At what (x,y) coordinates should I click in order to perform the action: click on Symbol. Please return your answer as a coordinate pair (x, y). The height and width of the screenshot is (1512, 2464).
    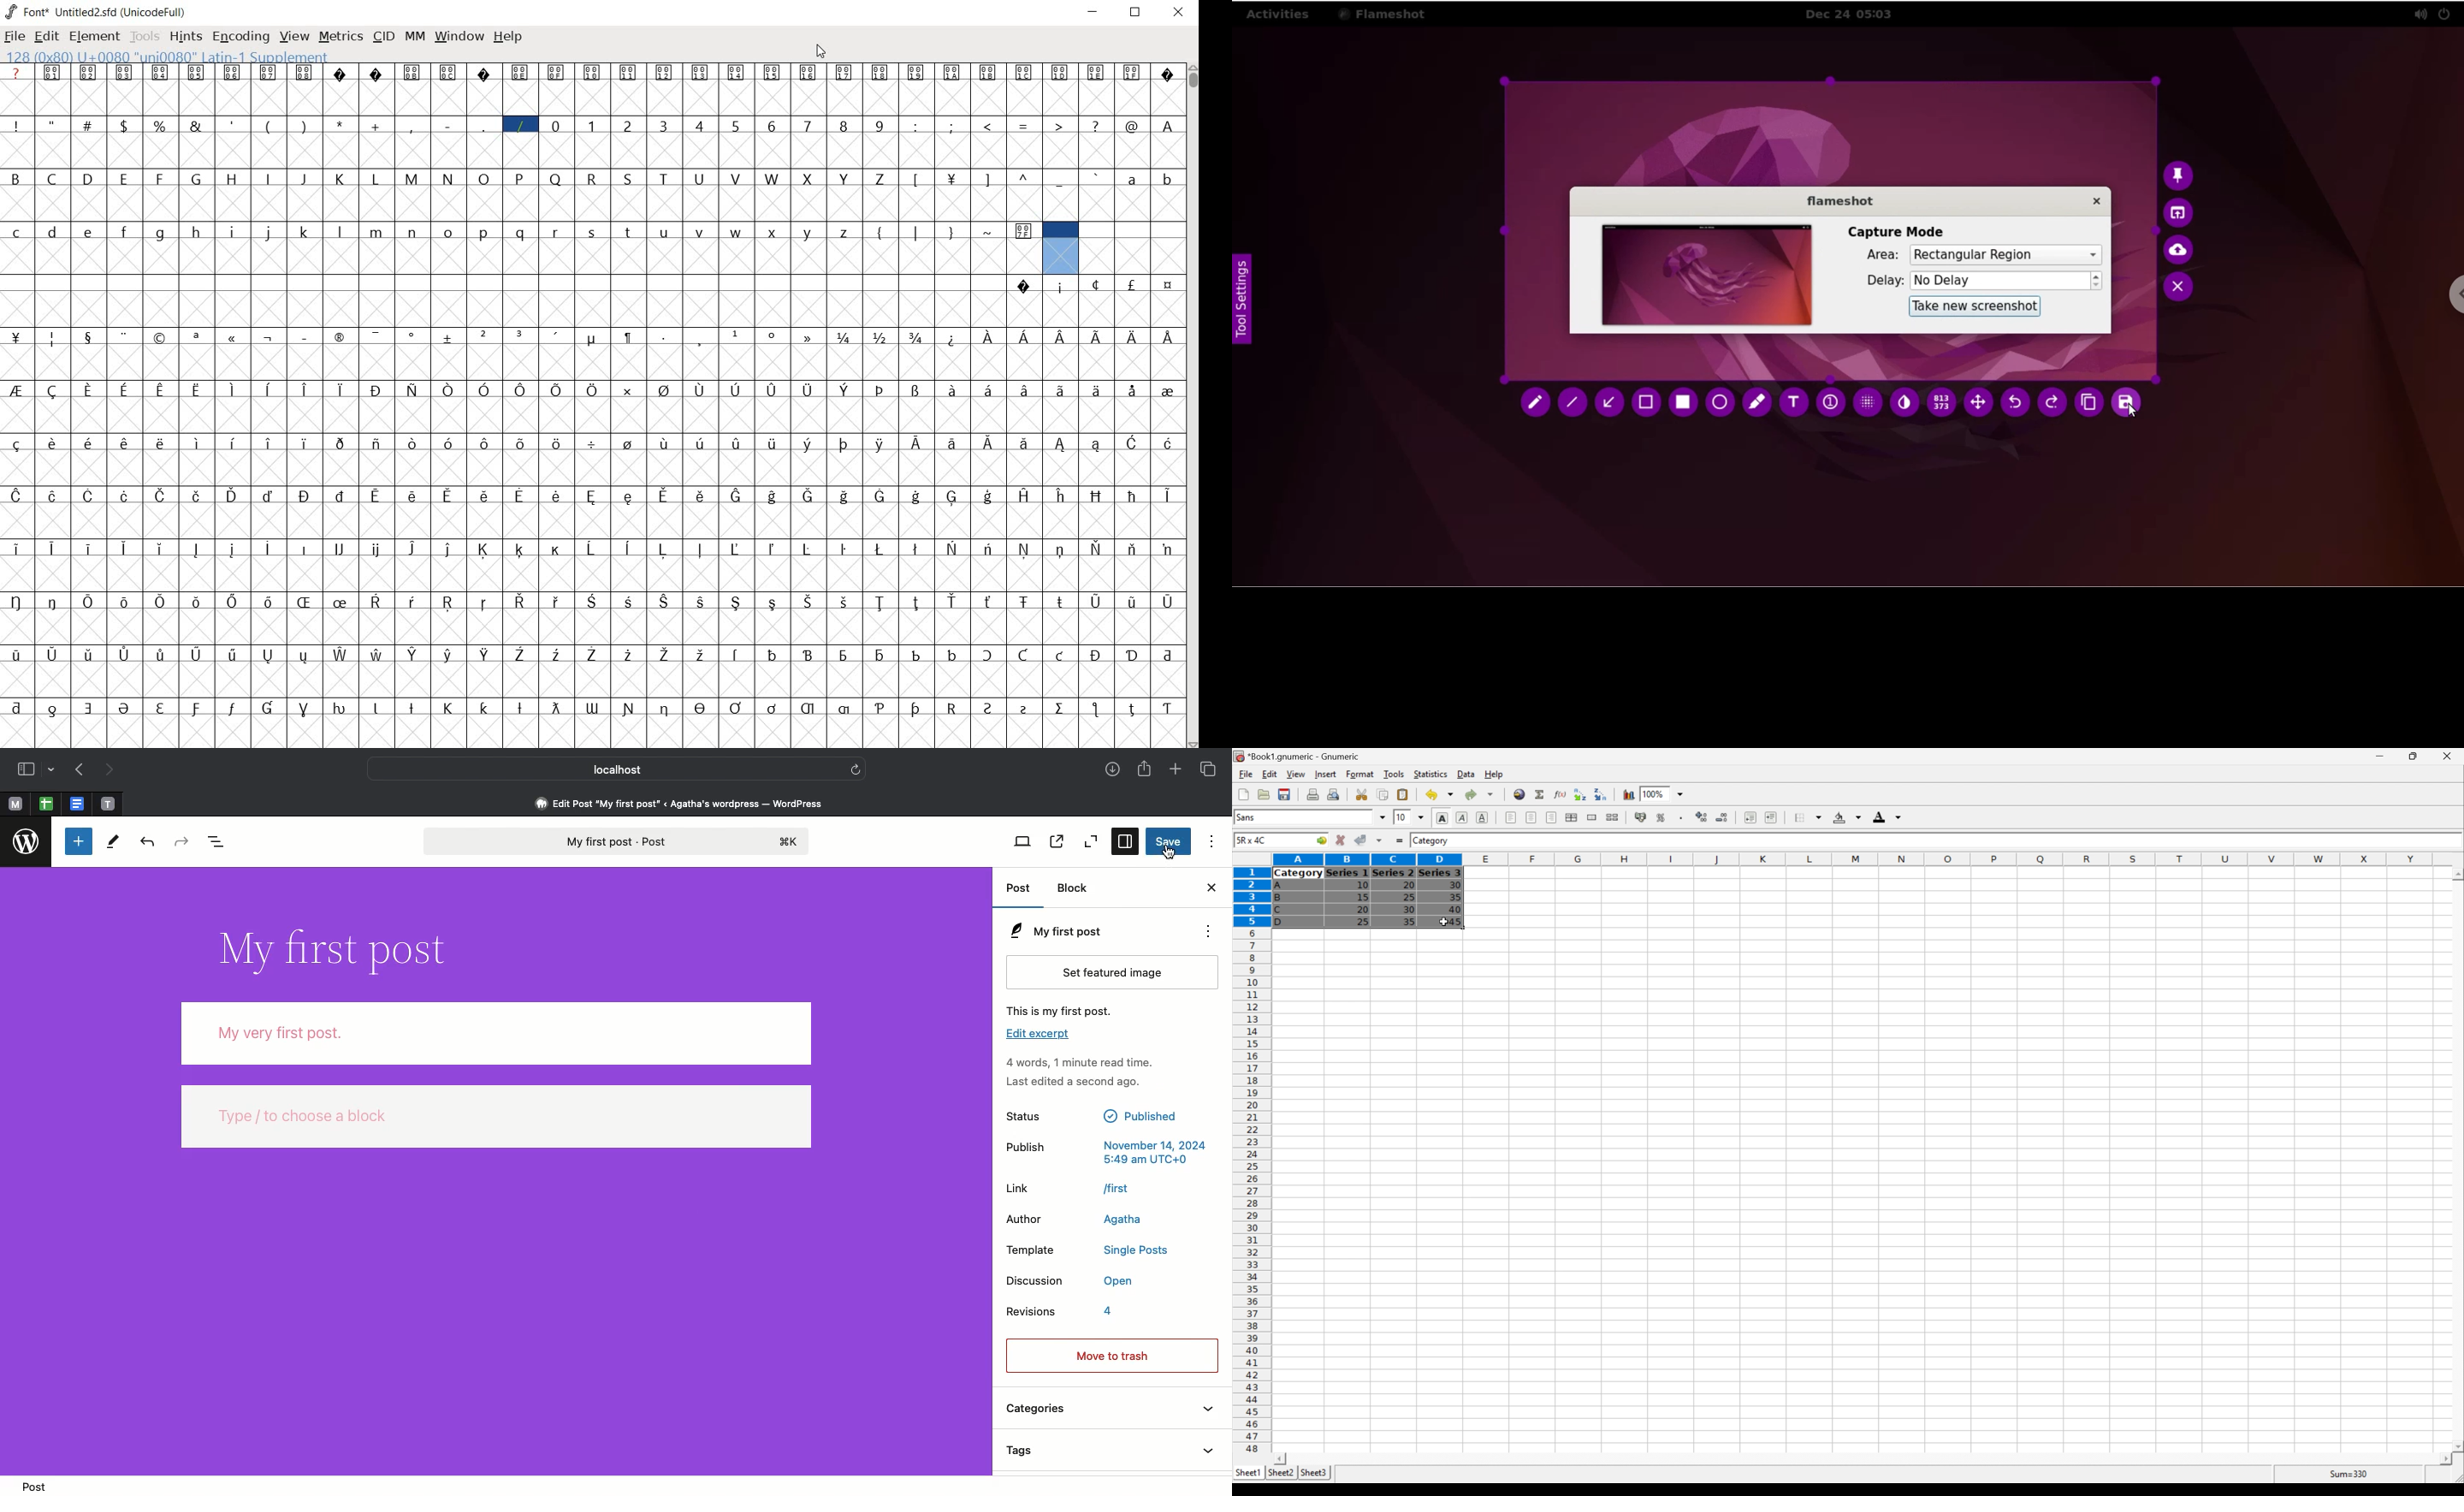
    Looking at the image, I should click on (807, 549).